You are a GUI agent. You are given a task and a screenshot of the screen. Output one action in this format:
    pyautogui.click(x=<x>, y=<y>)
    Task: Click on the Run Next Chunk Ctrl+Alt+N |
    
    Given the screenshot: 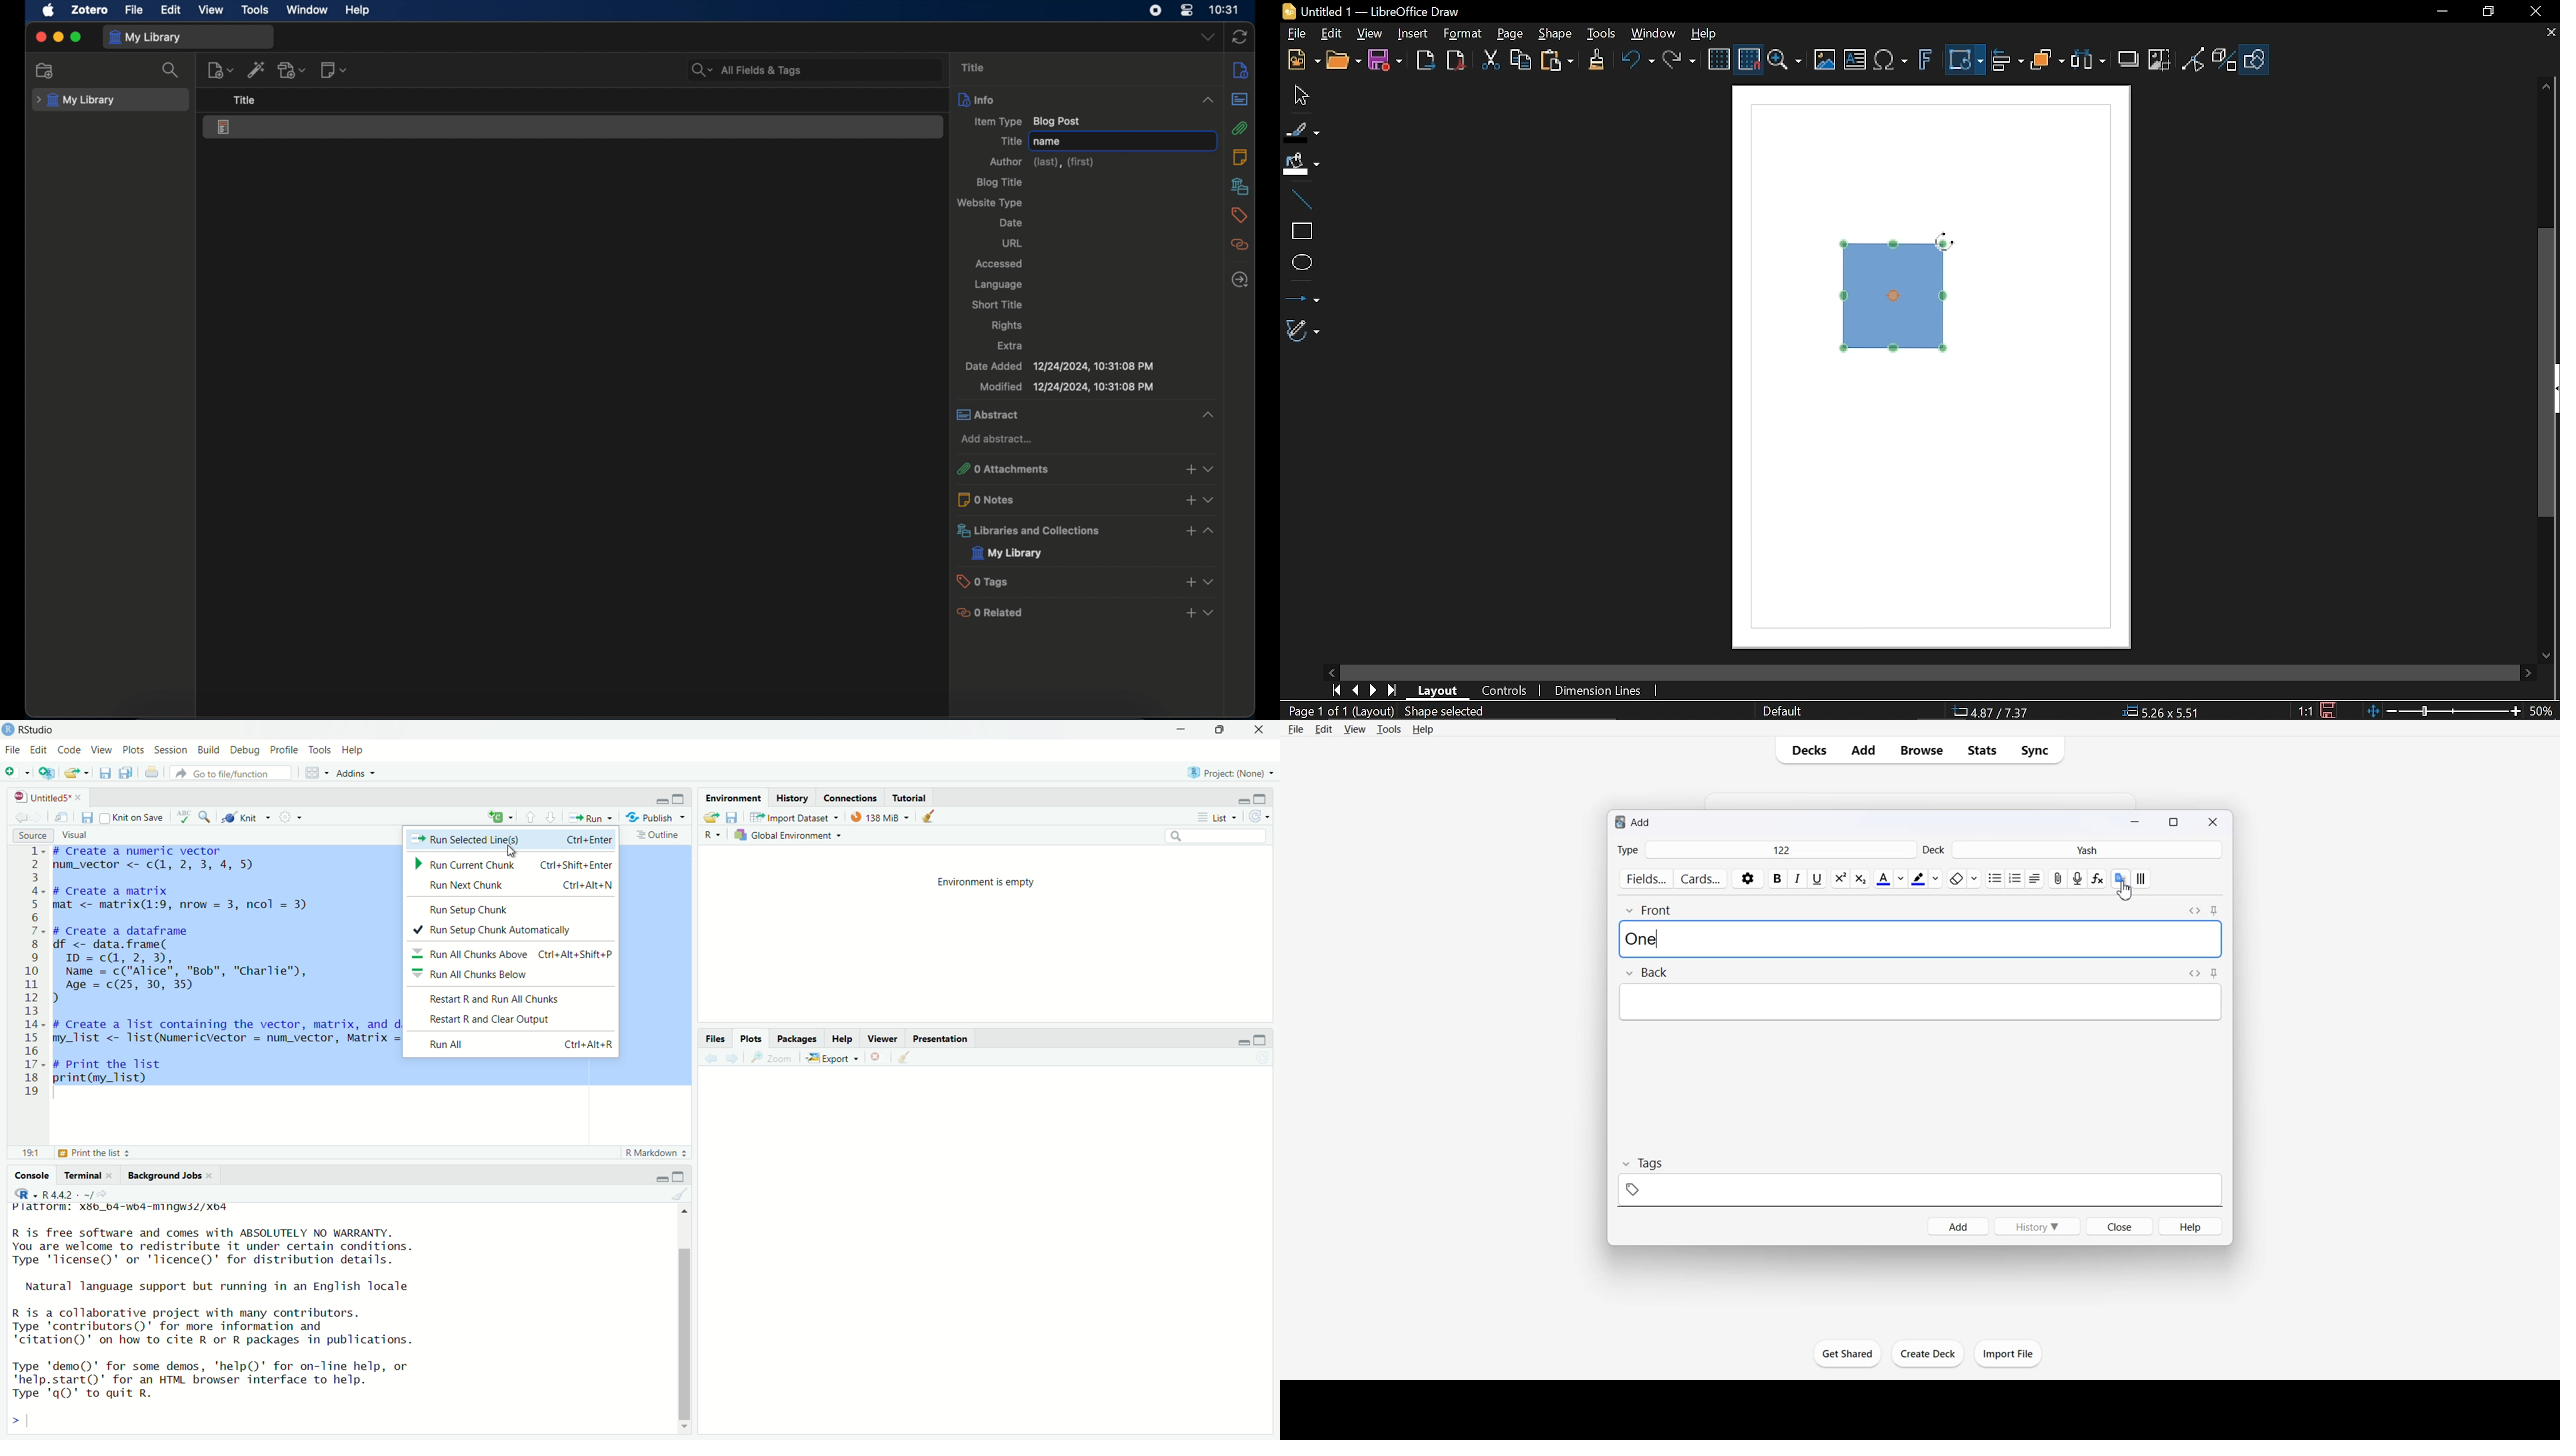 What is the action you would take?
    pyautogui.click(x=526, y=885)
    